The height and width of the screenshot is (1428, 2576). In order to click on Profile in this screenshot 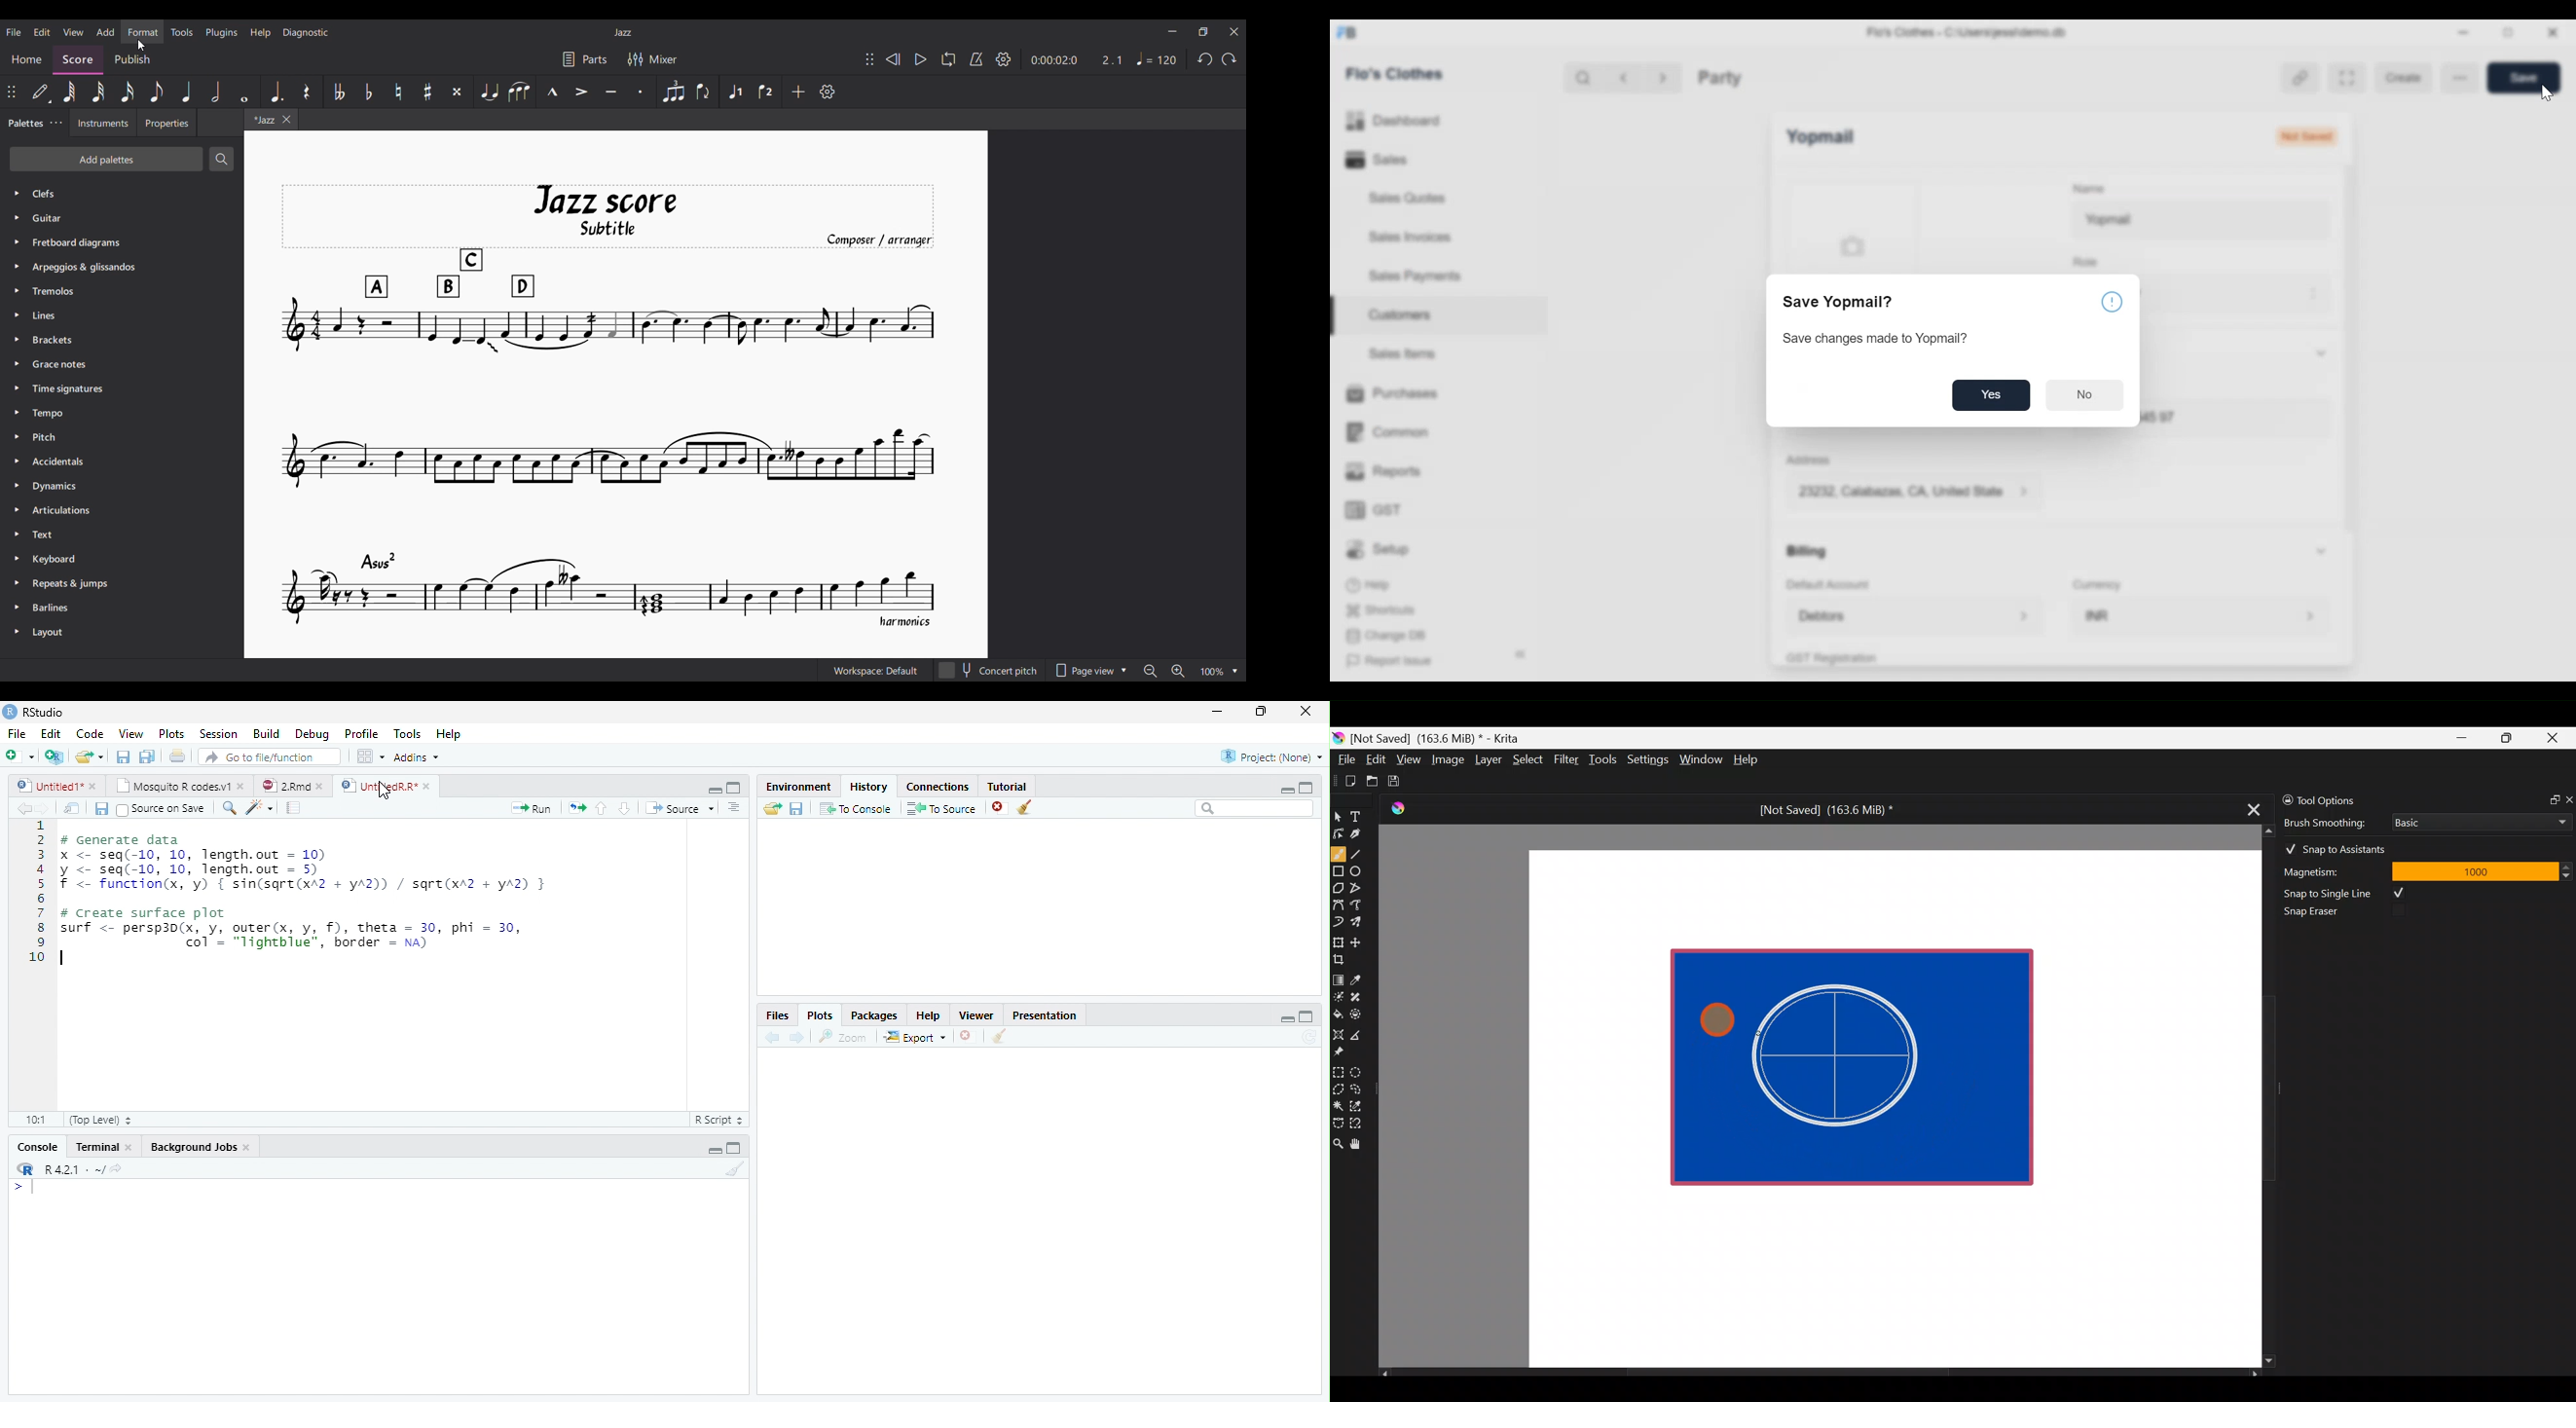, I will do `click(362, 733)`.